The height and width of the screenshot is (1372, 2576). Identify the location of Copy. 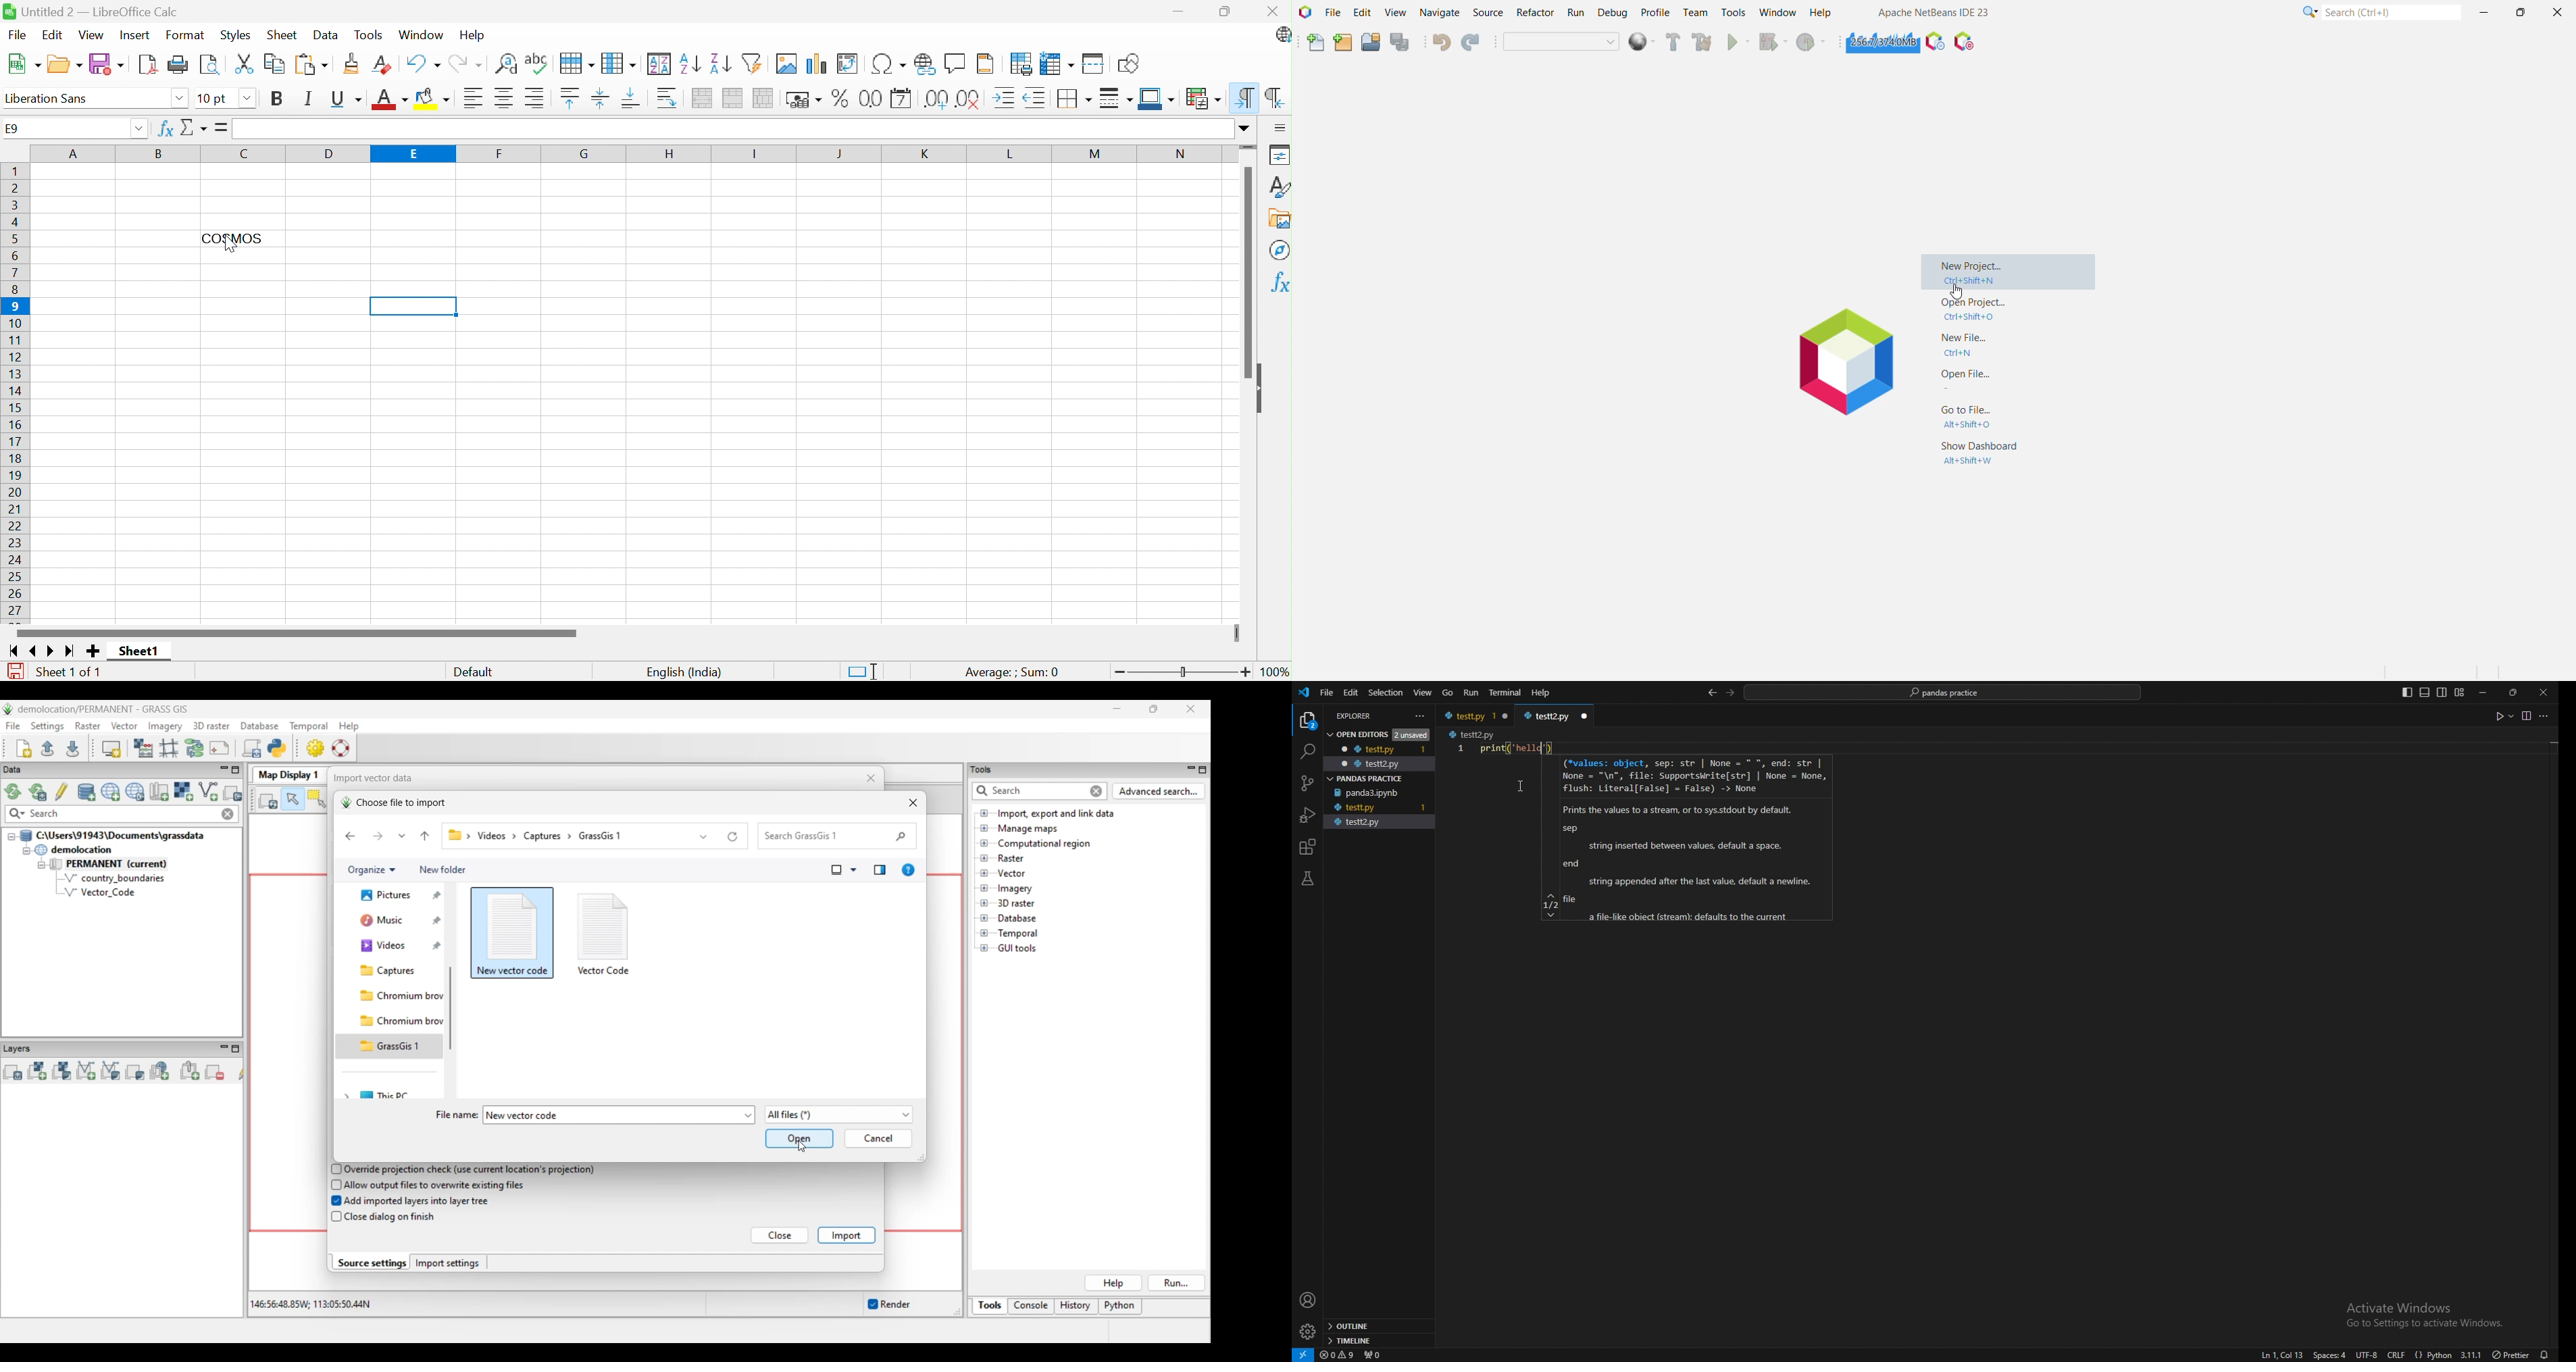
(272, 65).